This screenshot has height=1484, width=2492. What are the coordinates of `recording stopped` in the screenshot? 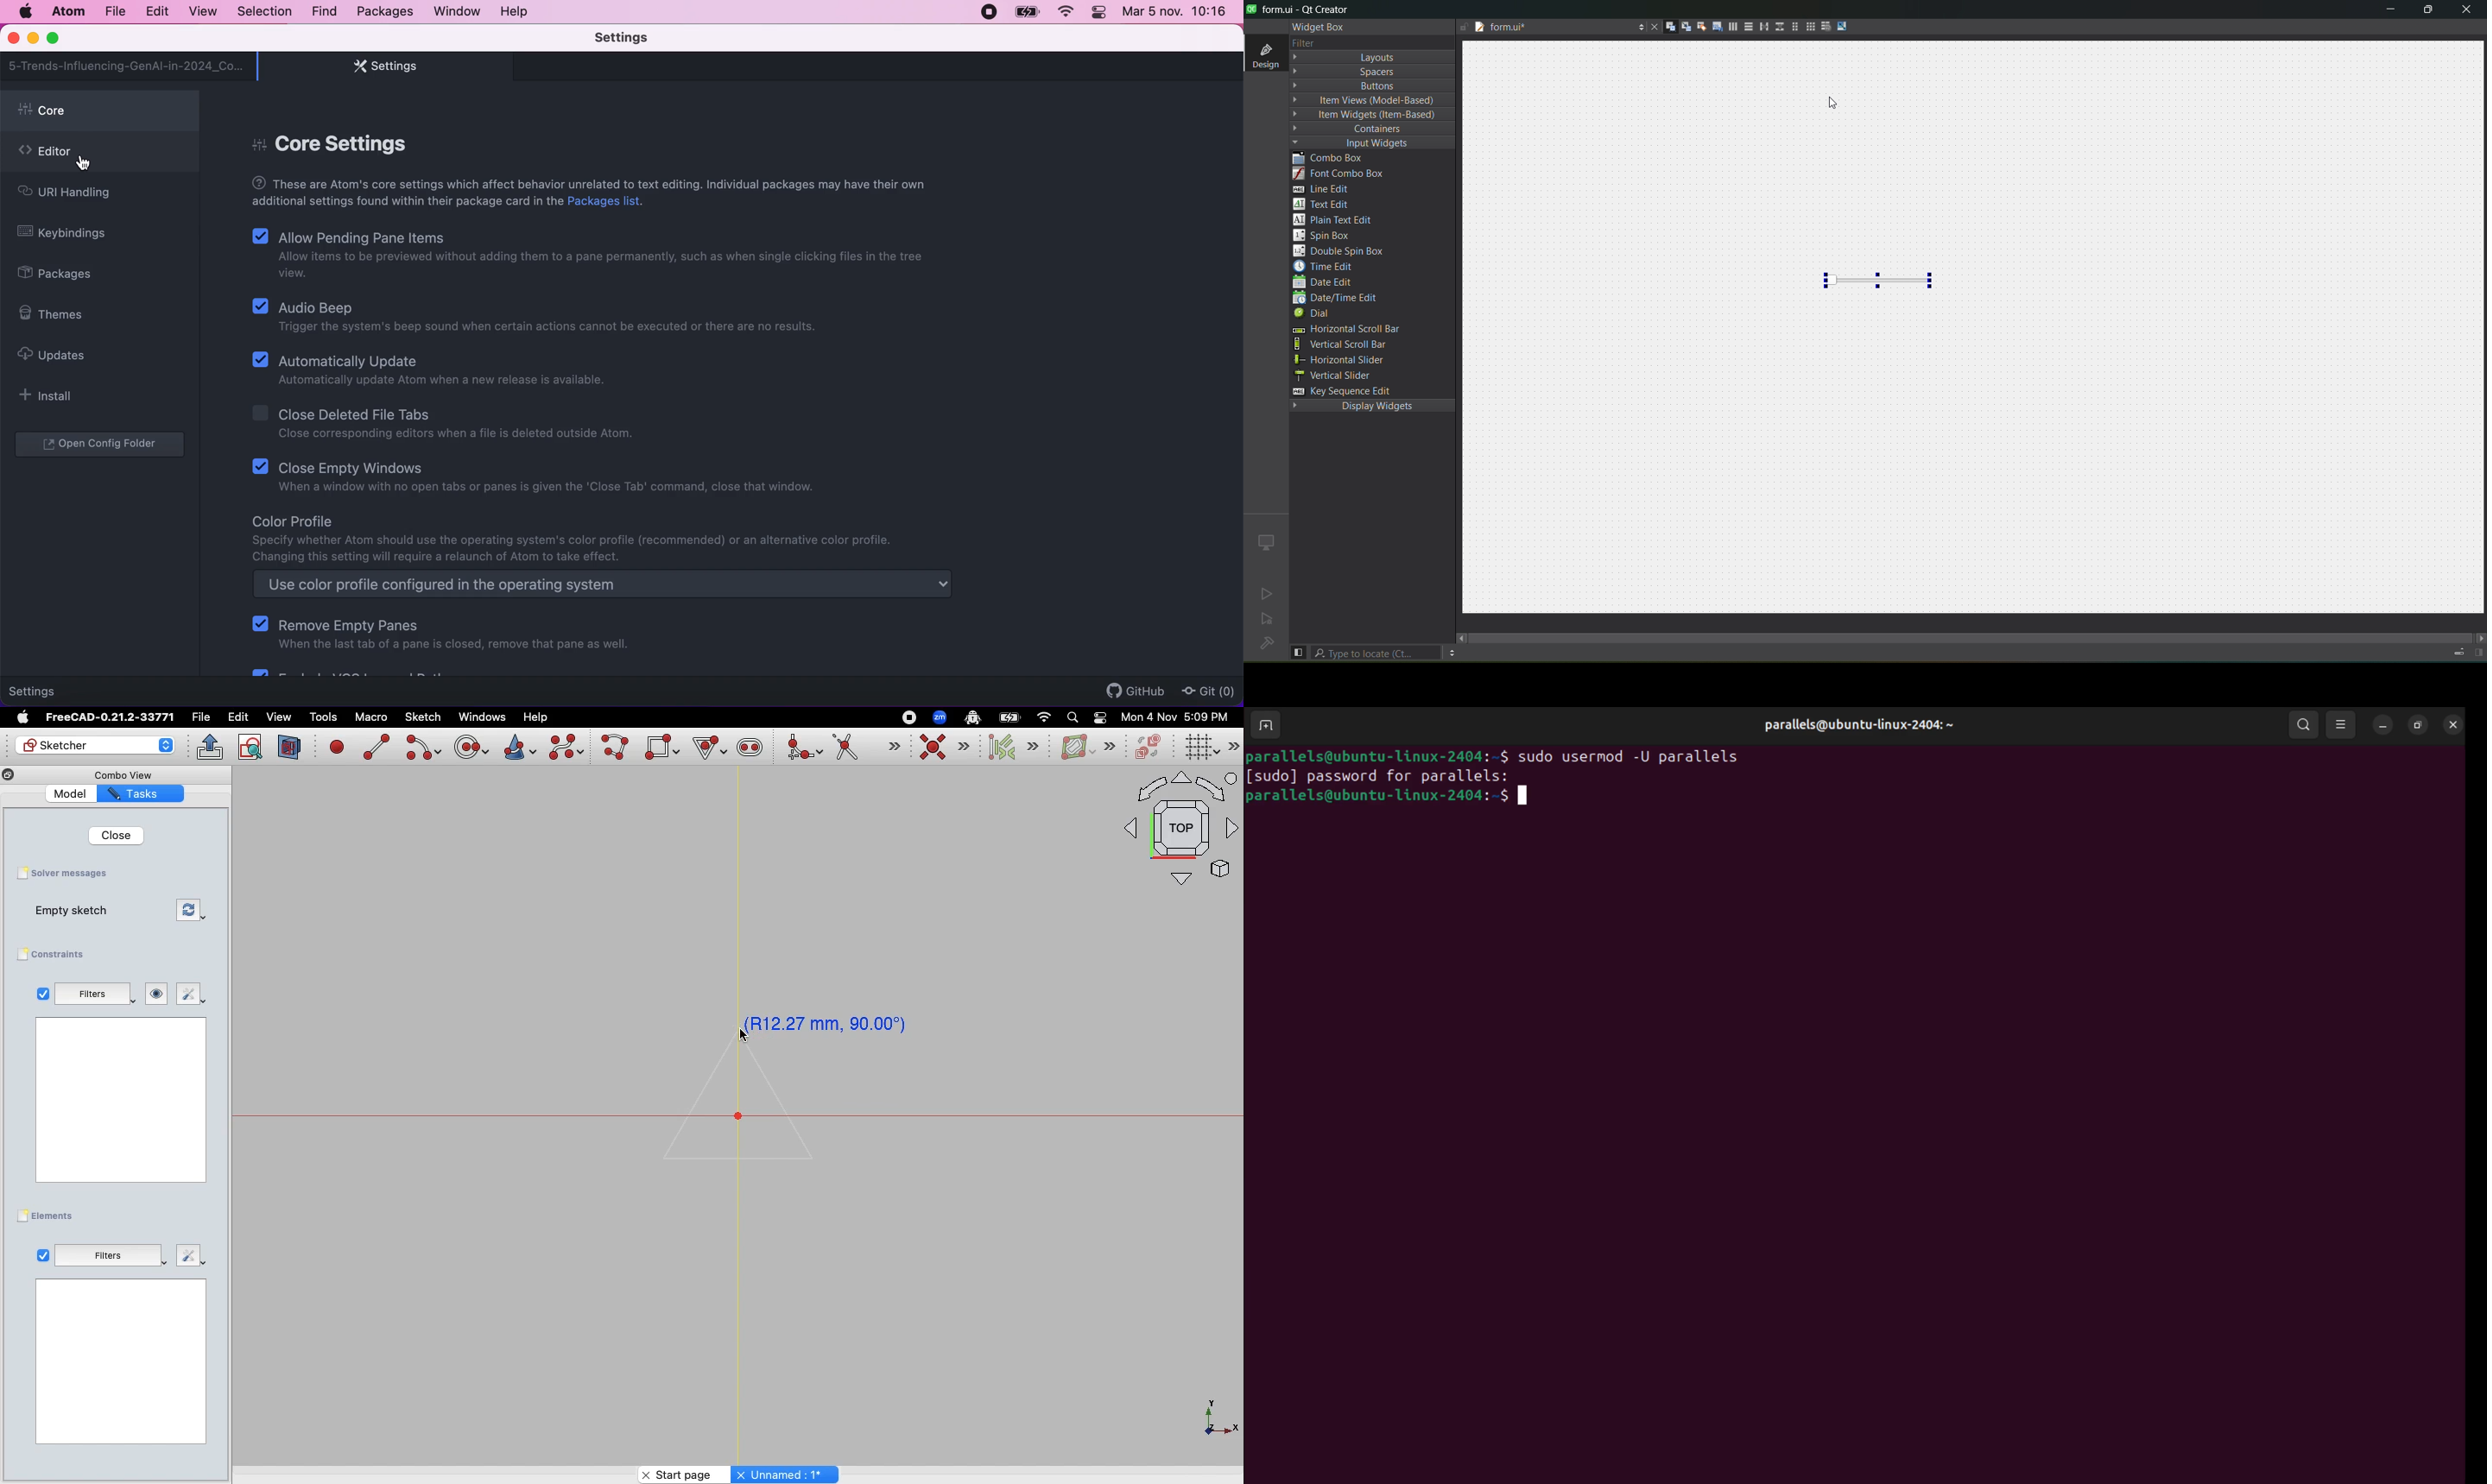 It's located at (987, 11).